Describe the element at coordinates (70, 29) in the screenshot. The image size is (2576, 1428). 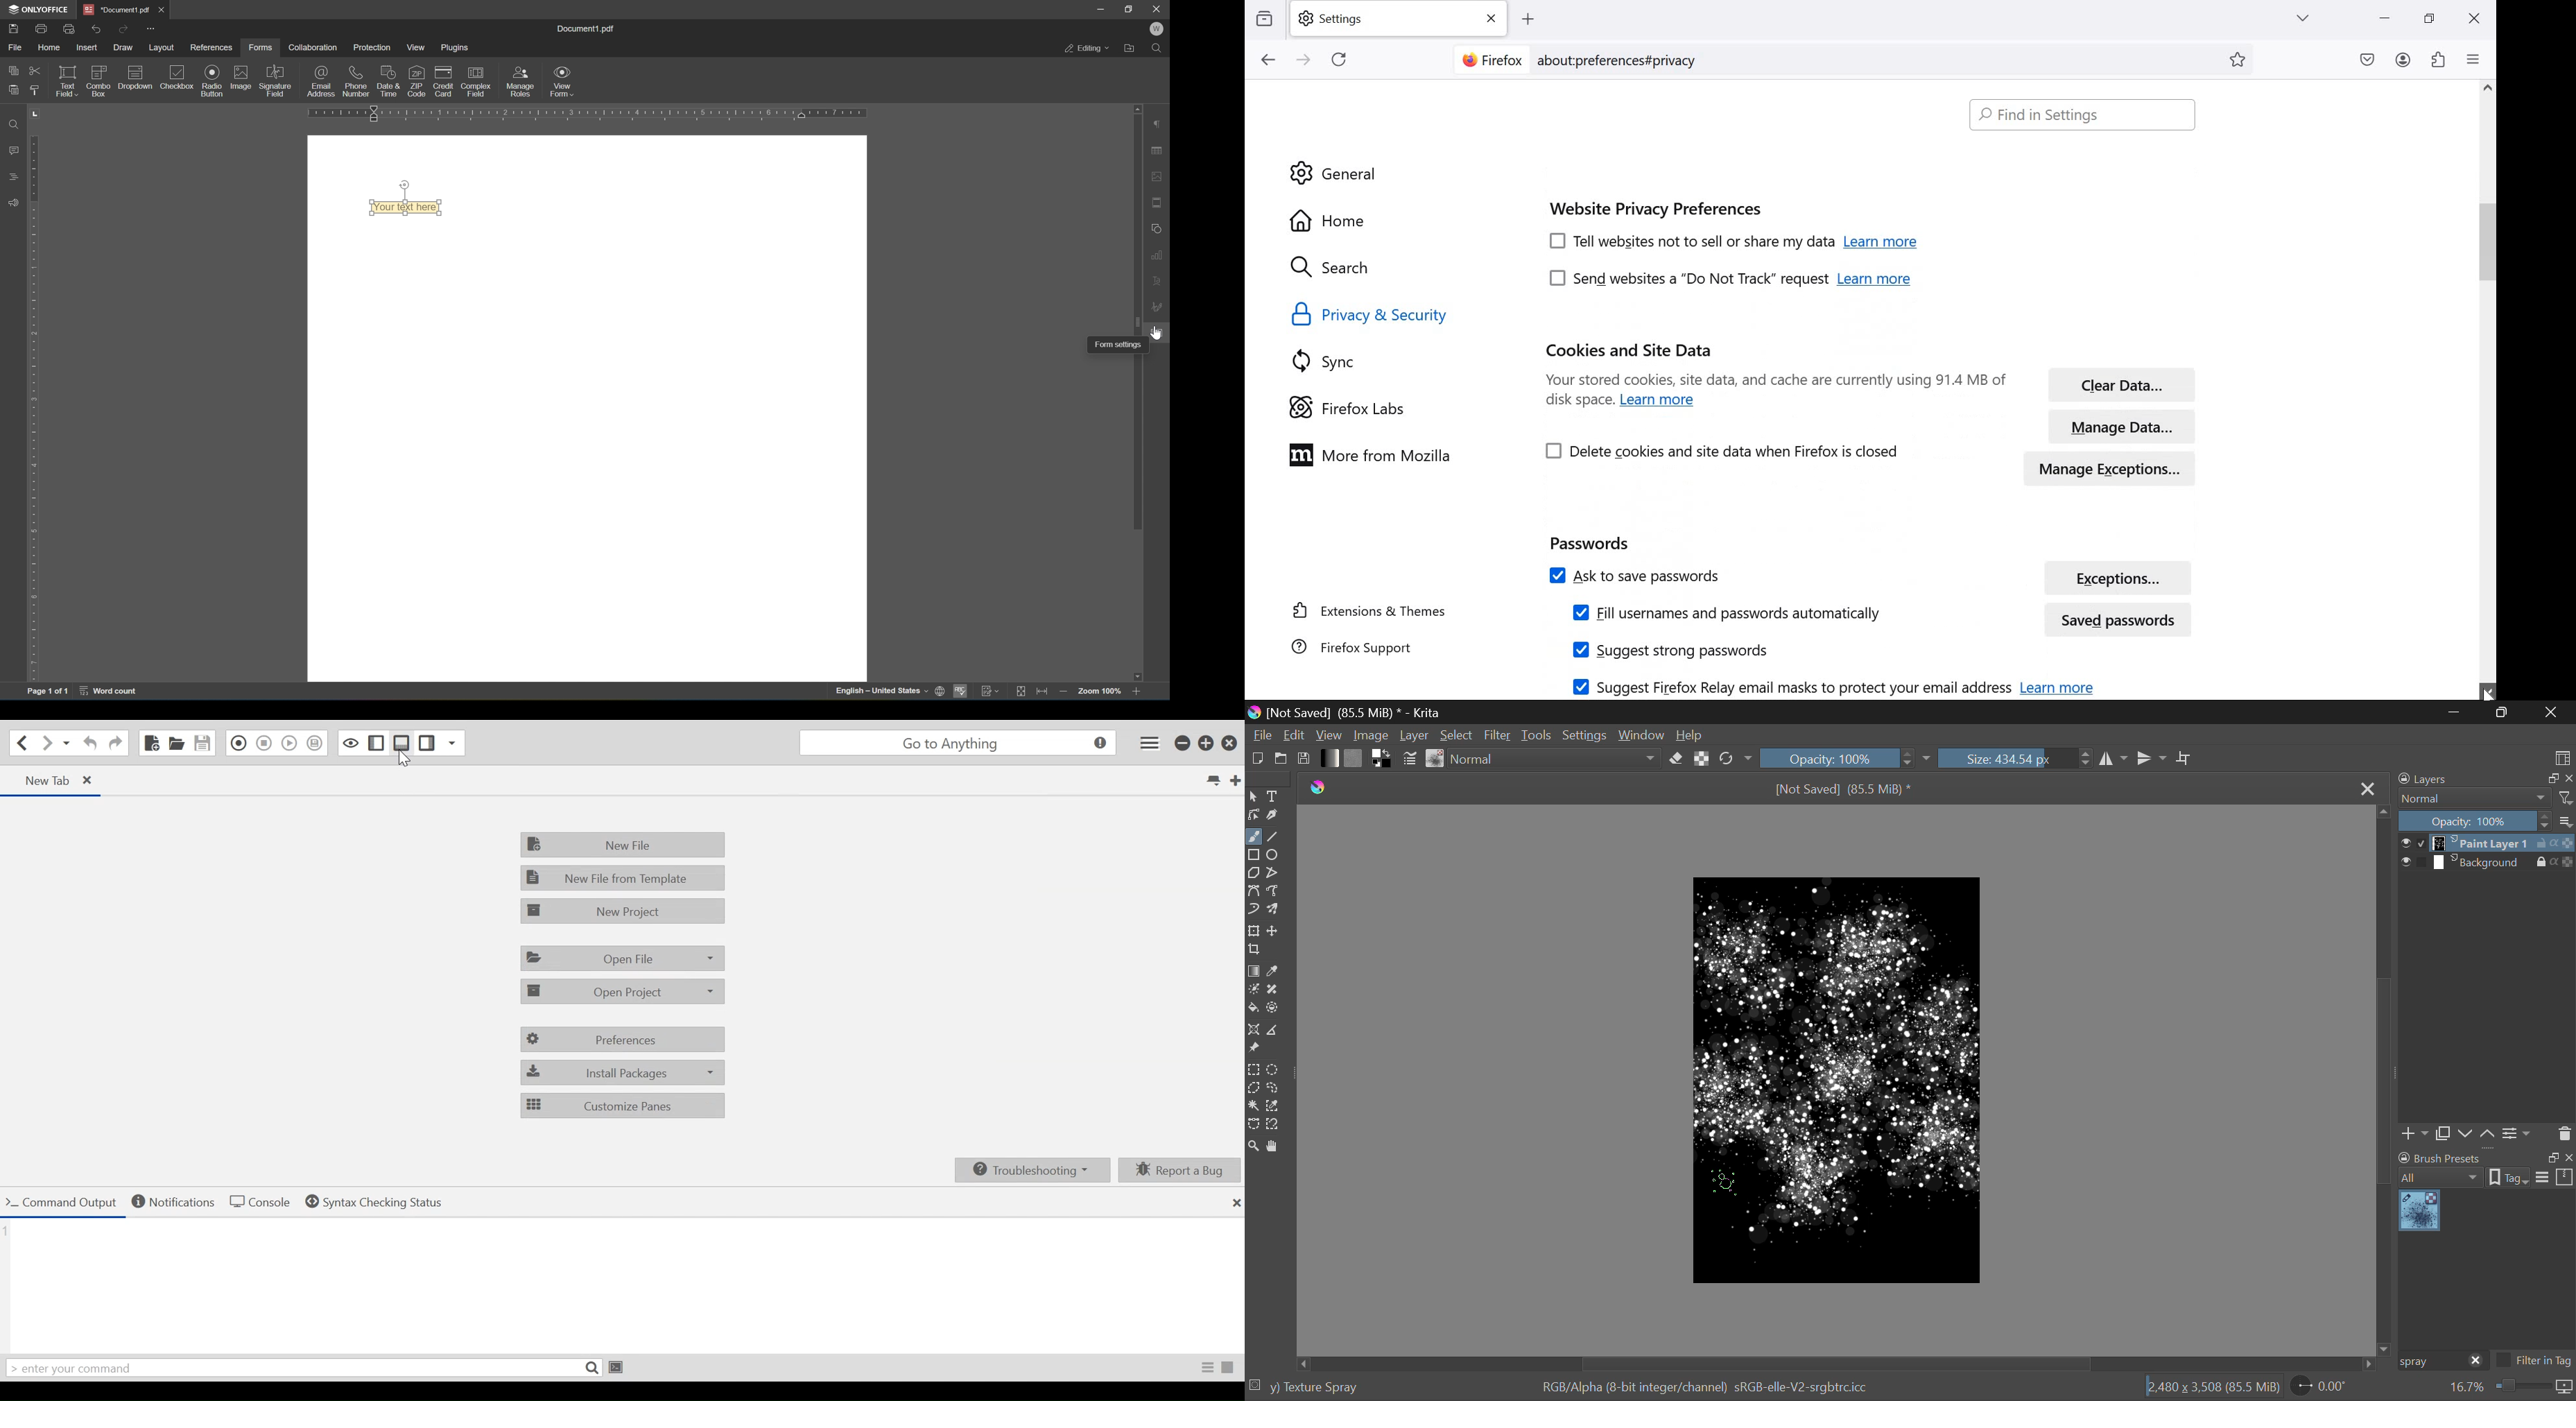
I see `quick print` at that location.